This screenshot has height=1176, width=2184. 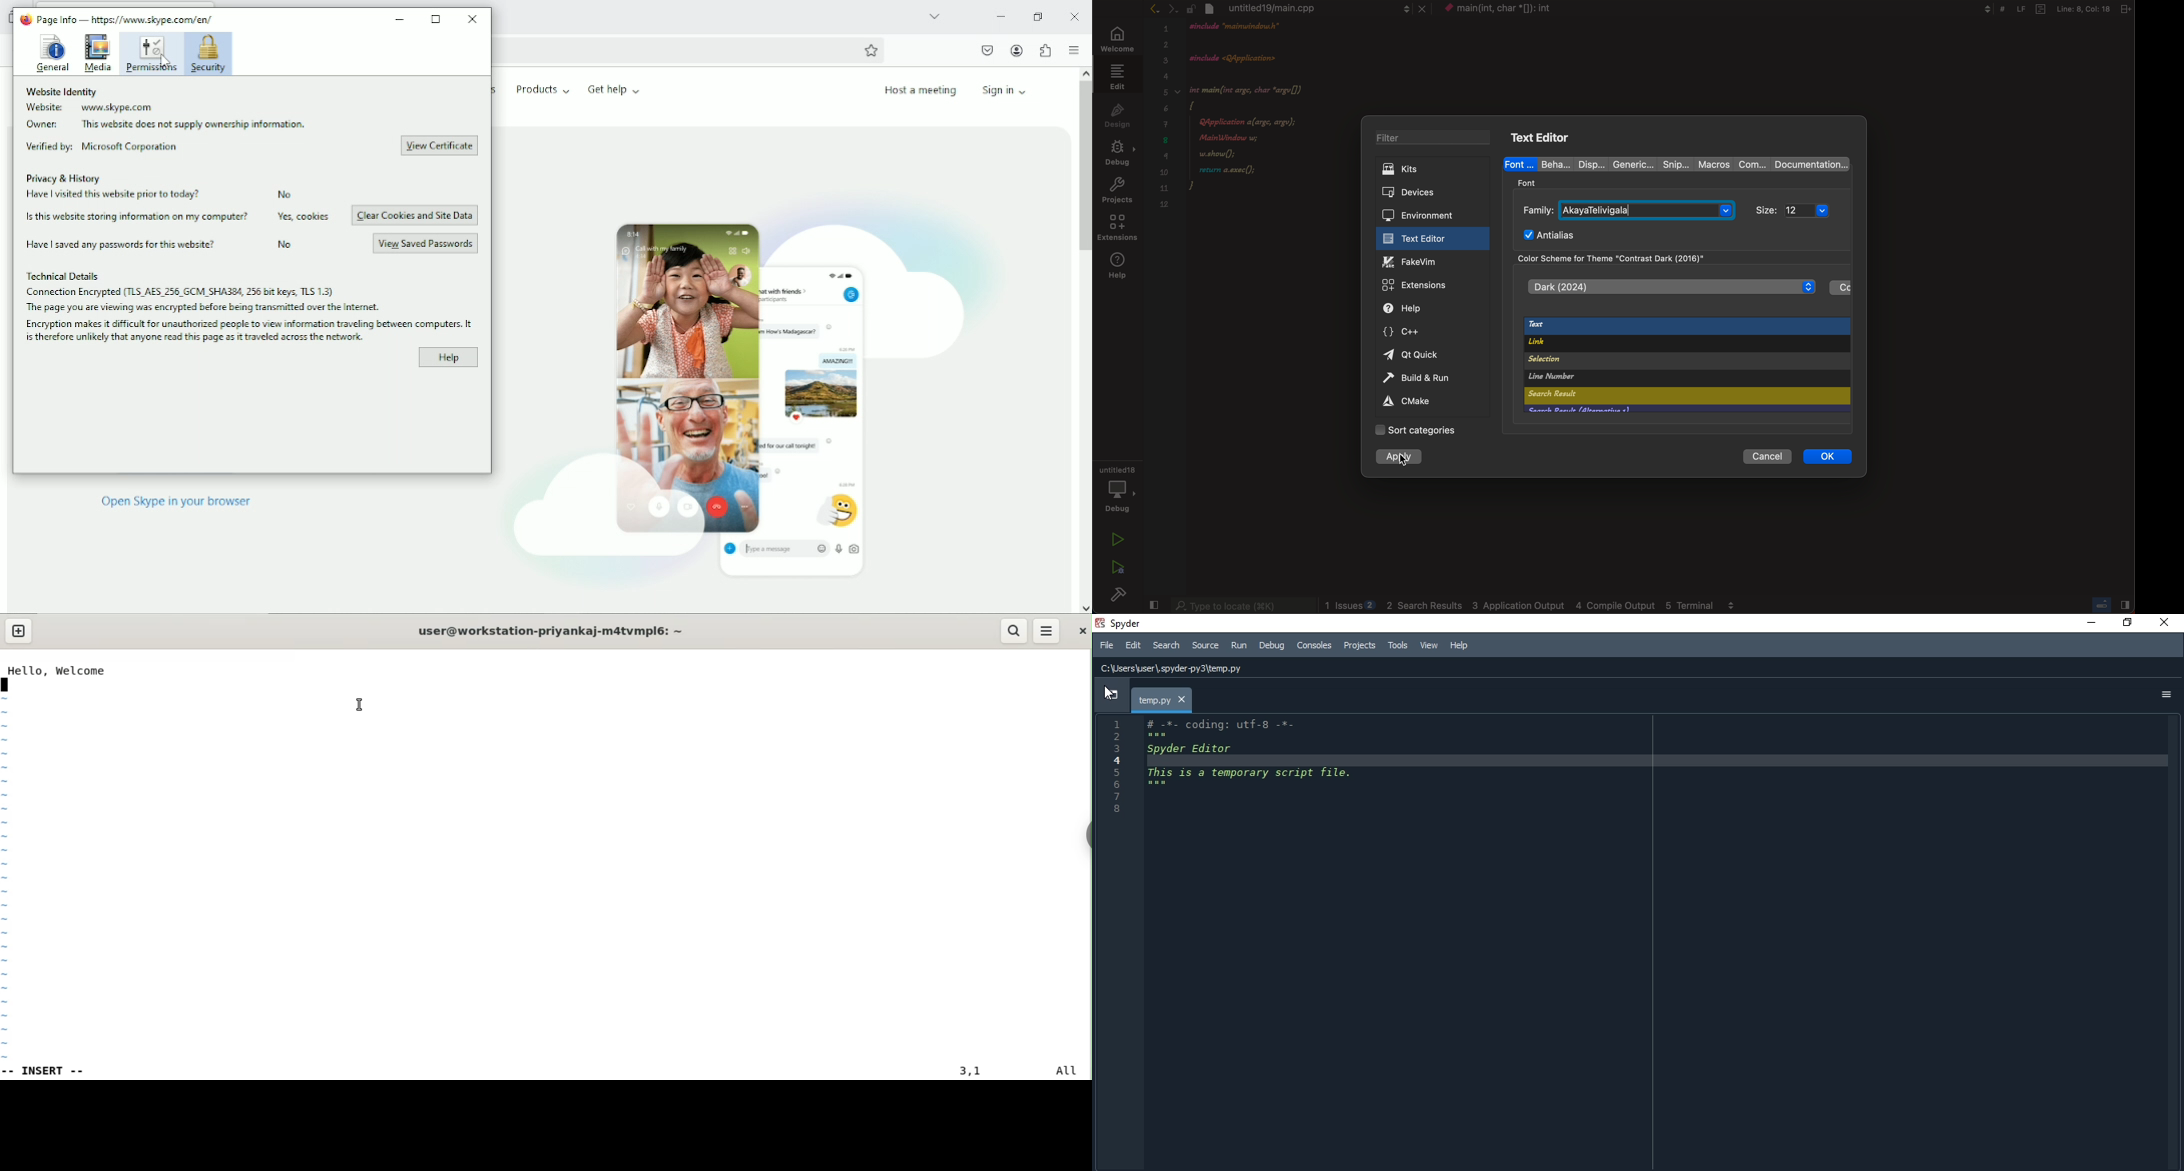 What do you see at coordinates (2166, 621) in the screenshot?
I see `close` at bounding box center [2166, 621].